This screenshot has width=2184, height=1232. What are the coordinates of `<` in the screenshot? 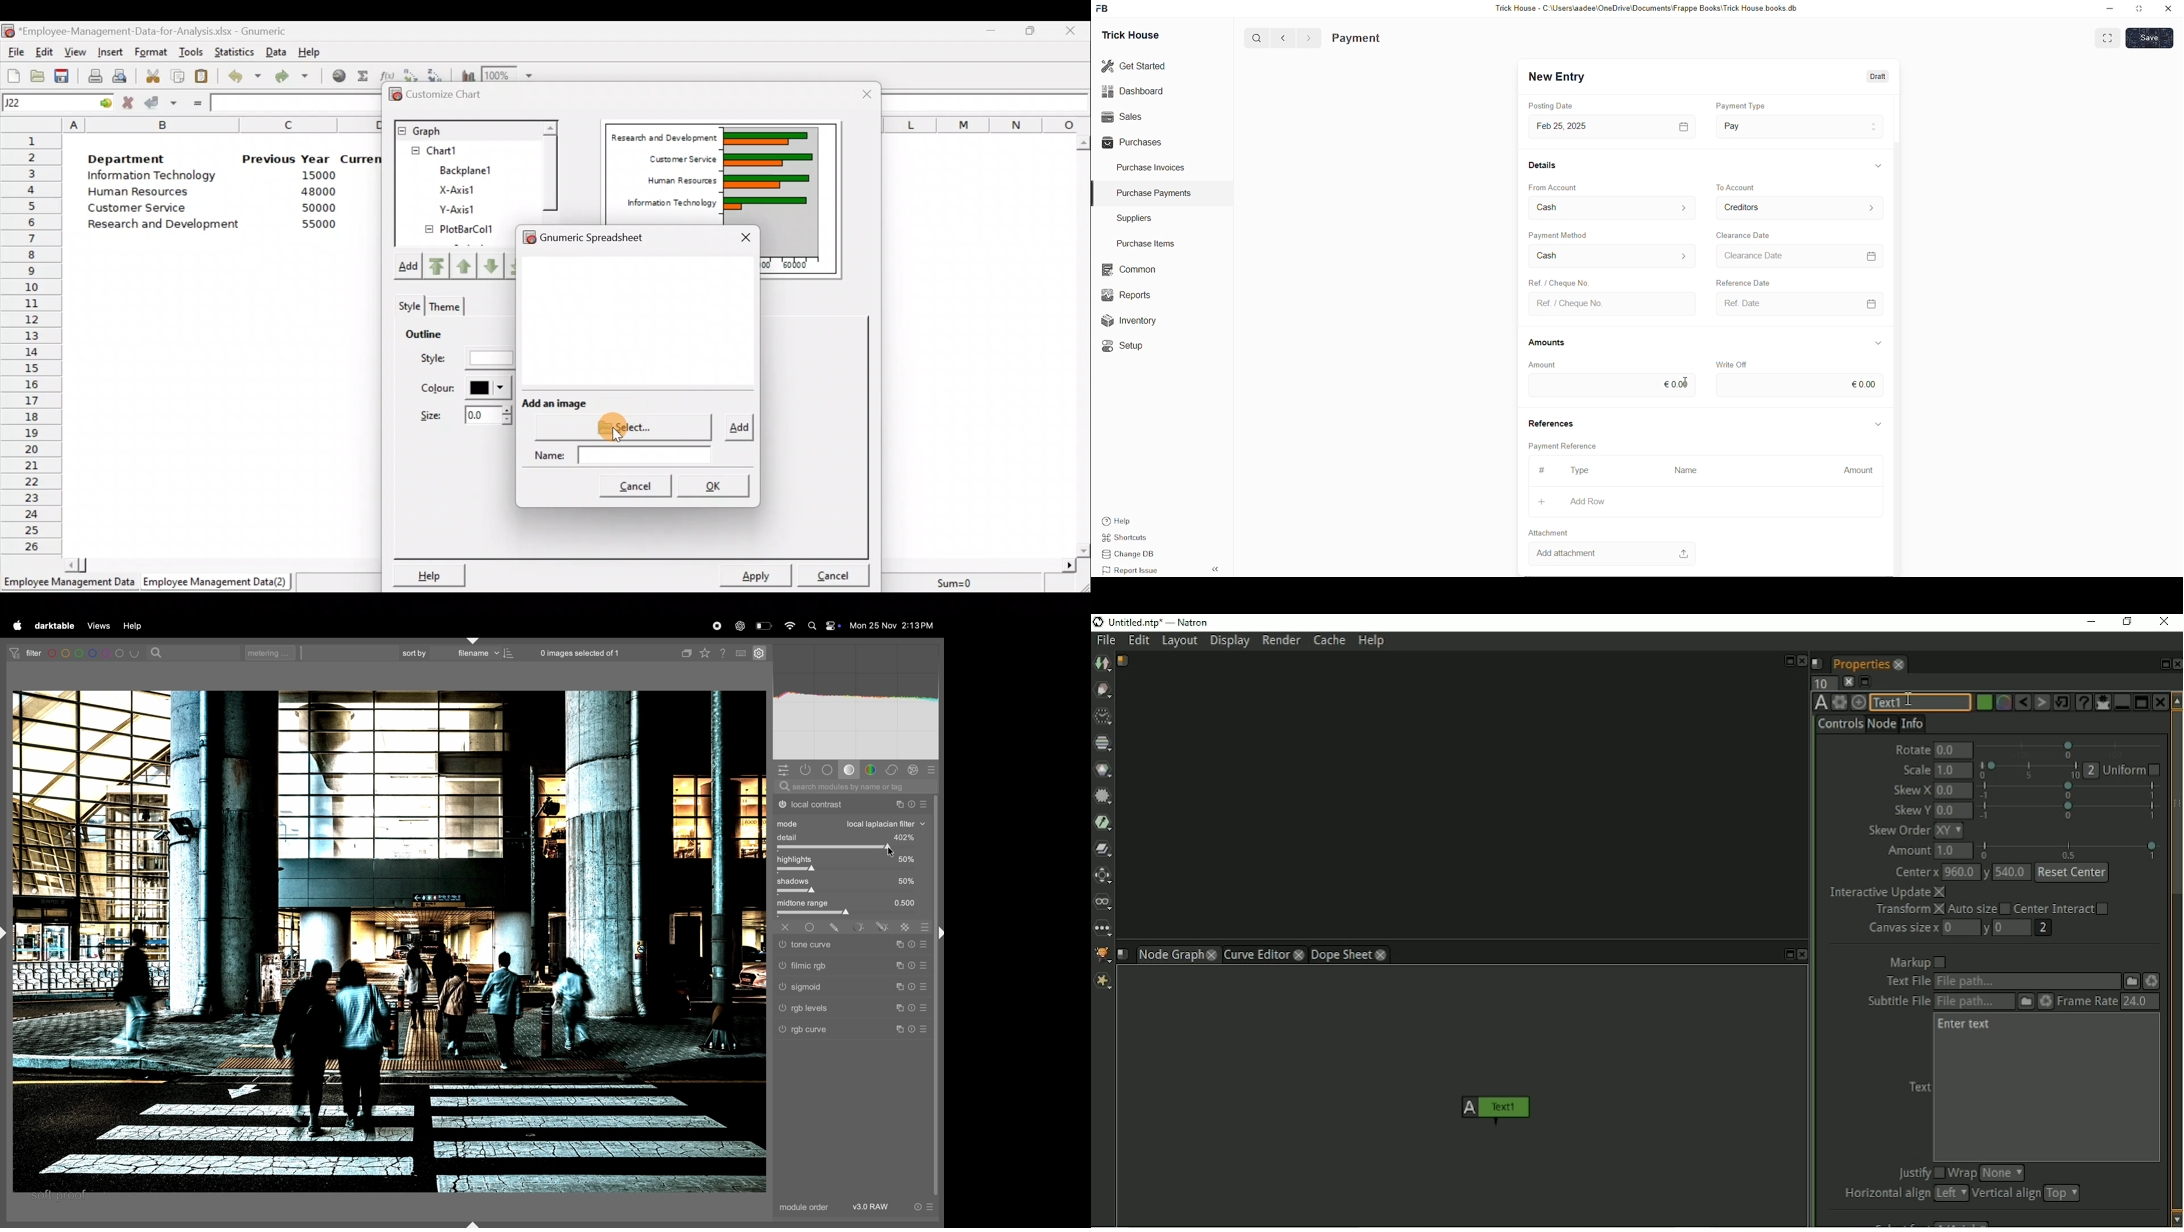 It's located at (1280, 38).